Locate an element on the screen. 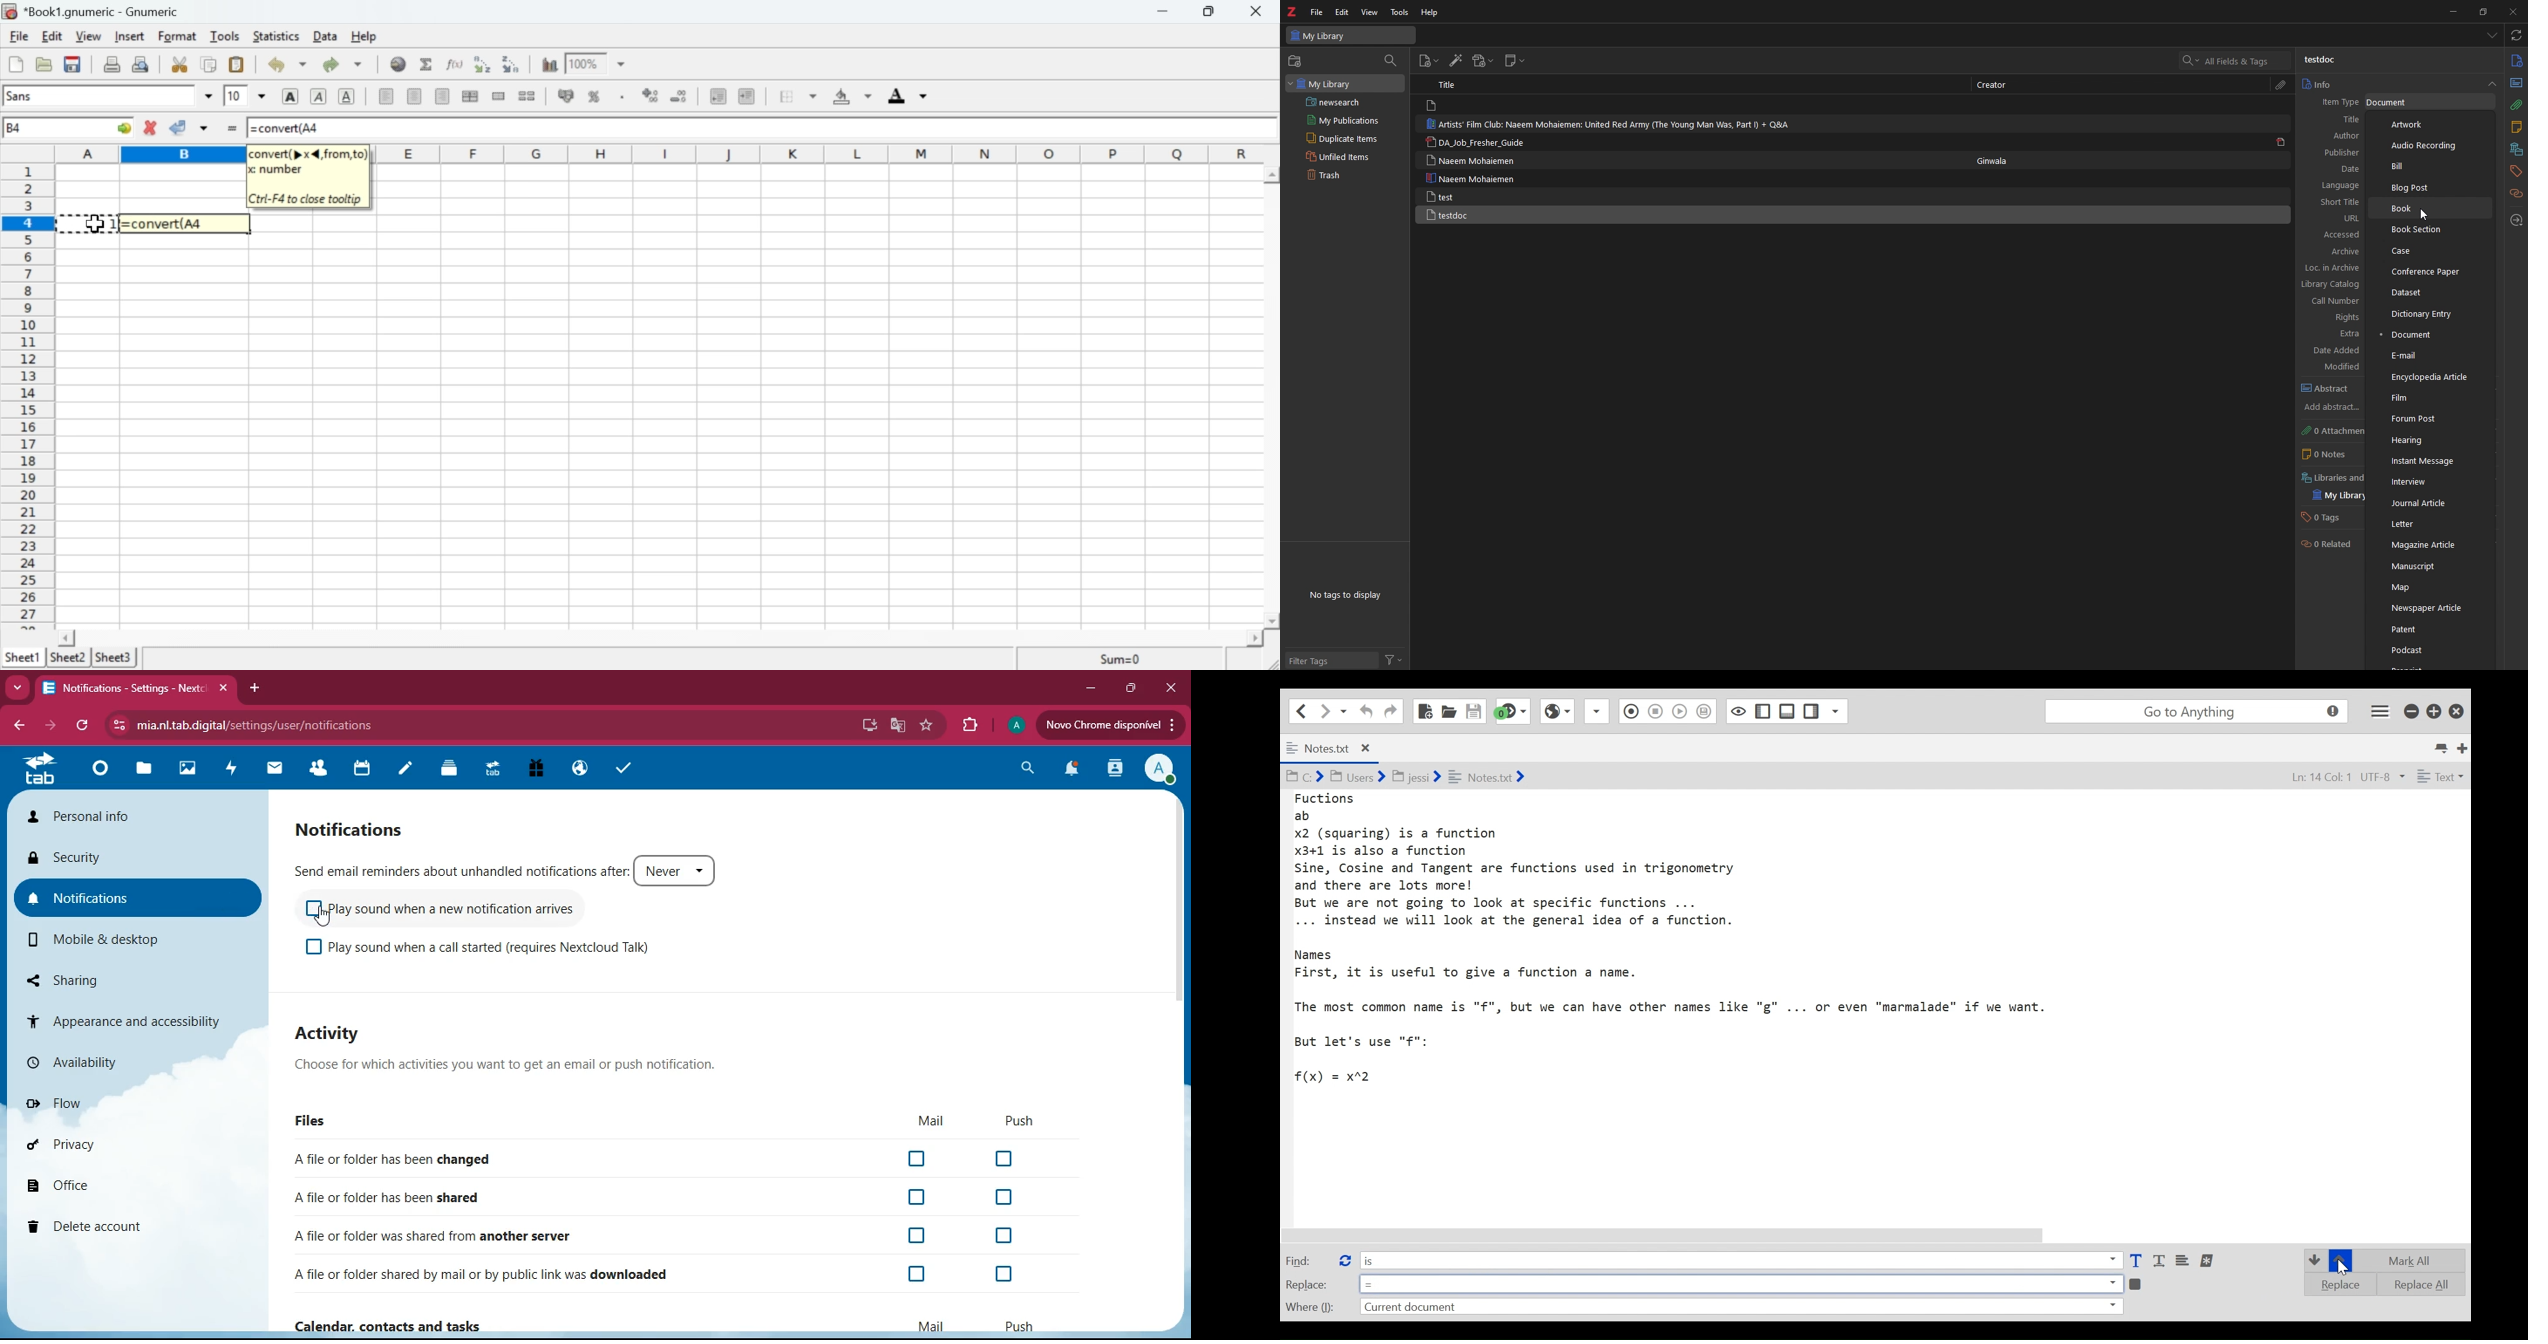  more is located at coordinates (19, 687).